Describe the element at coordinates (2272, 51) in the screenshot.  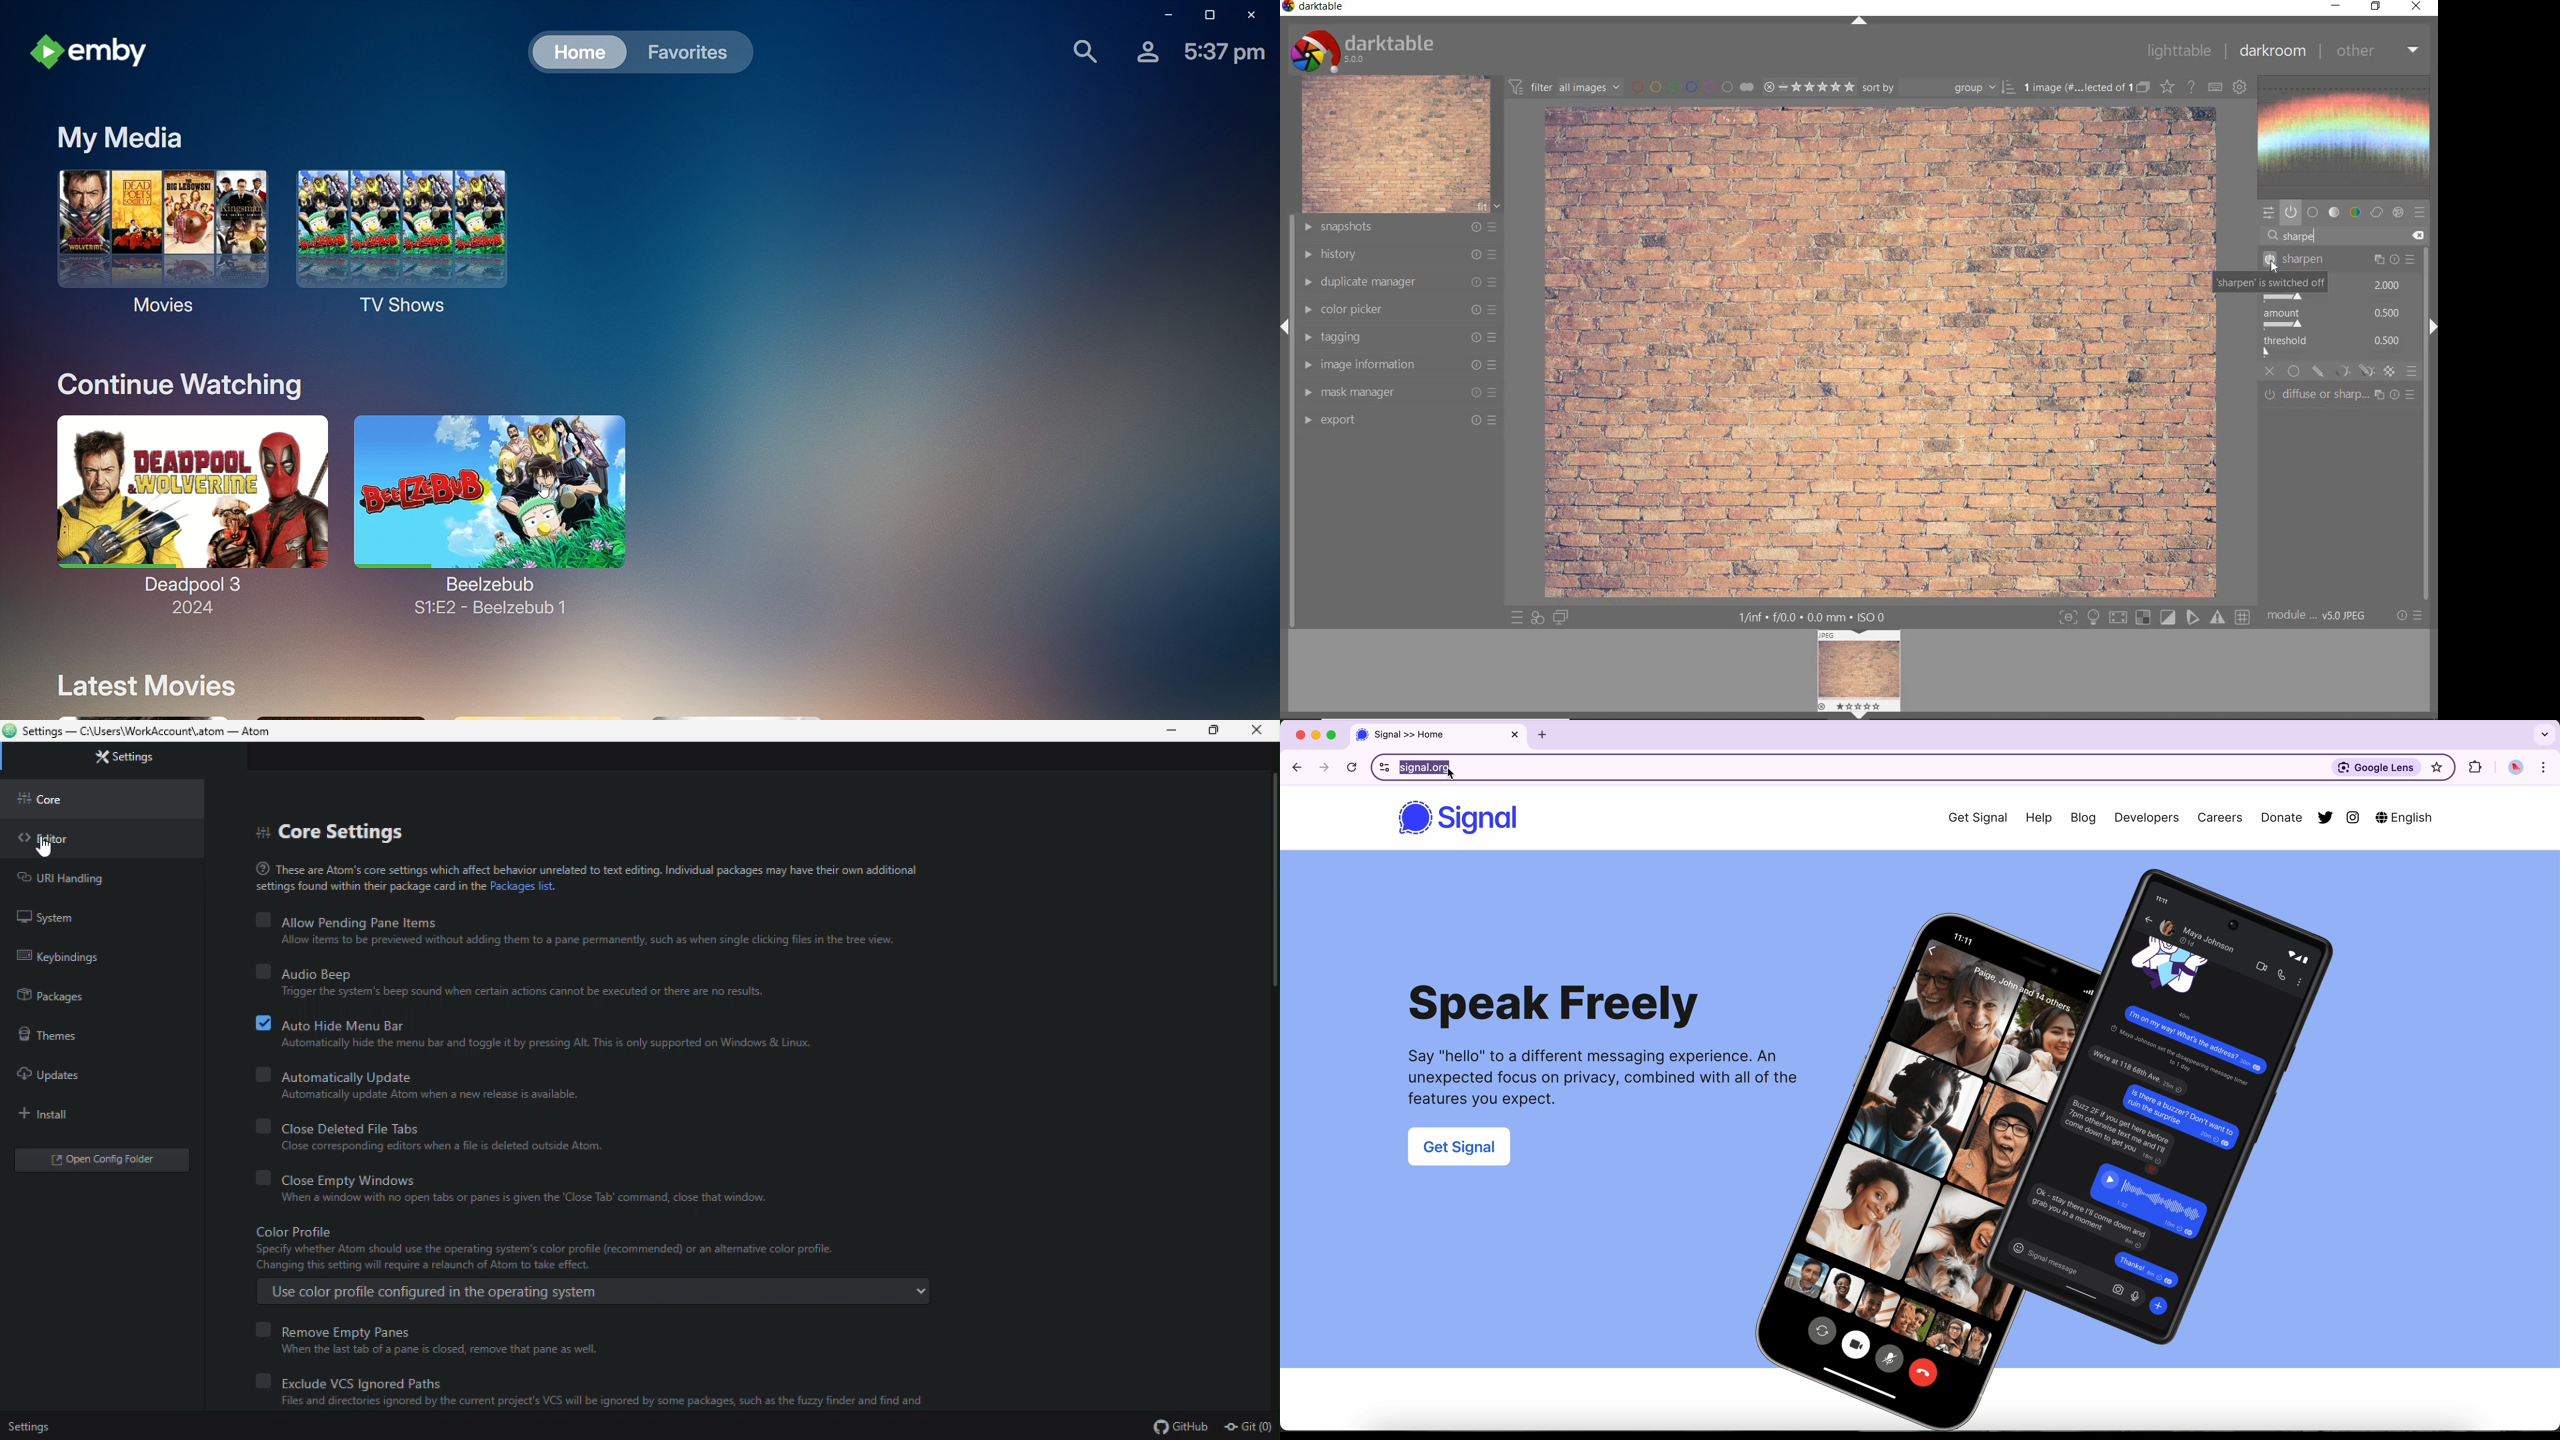
I see `darkroom` at that location.